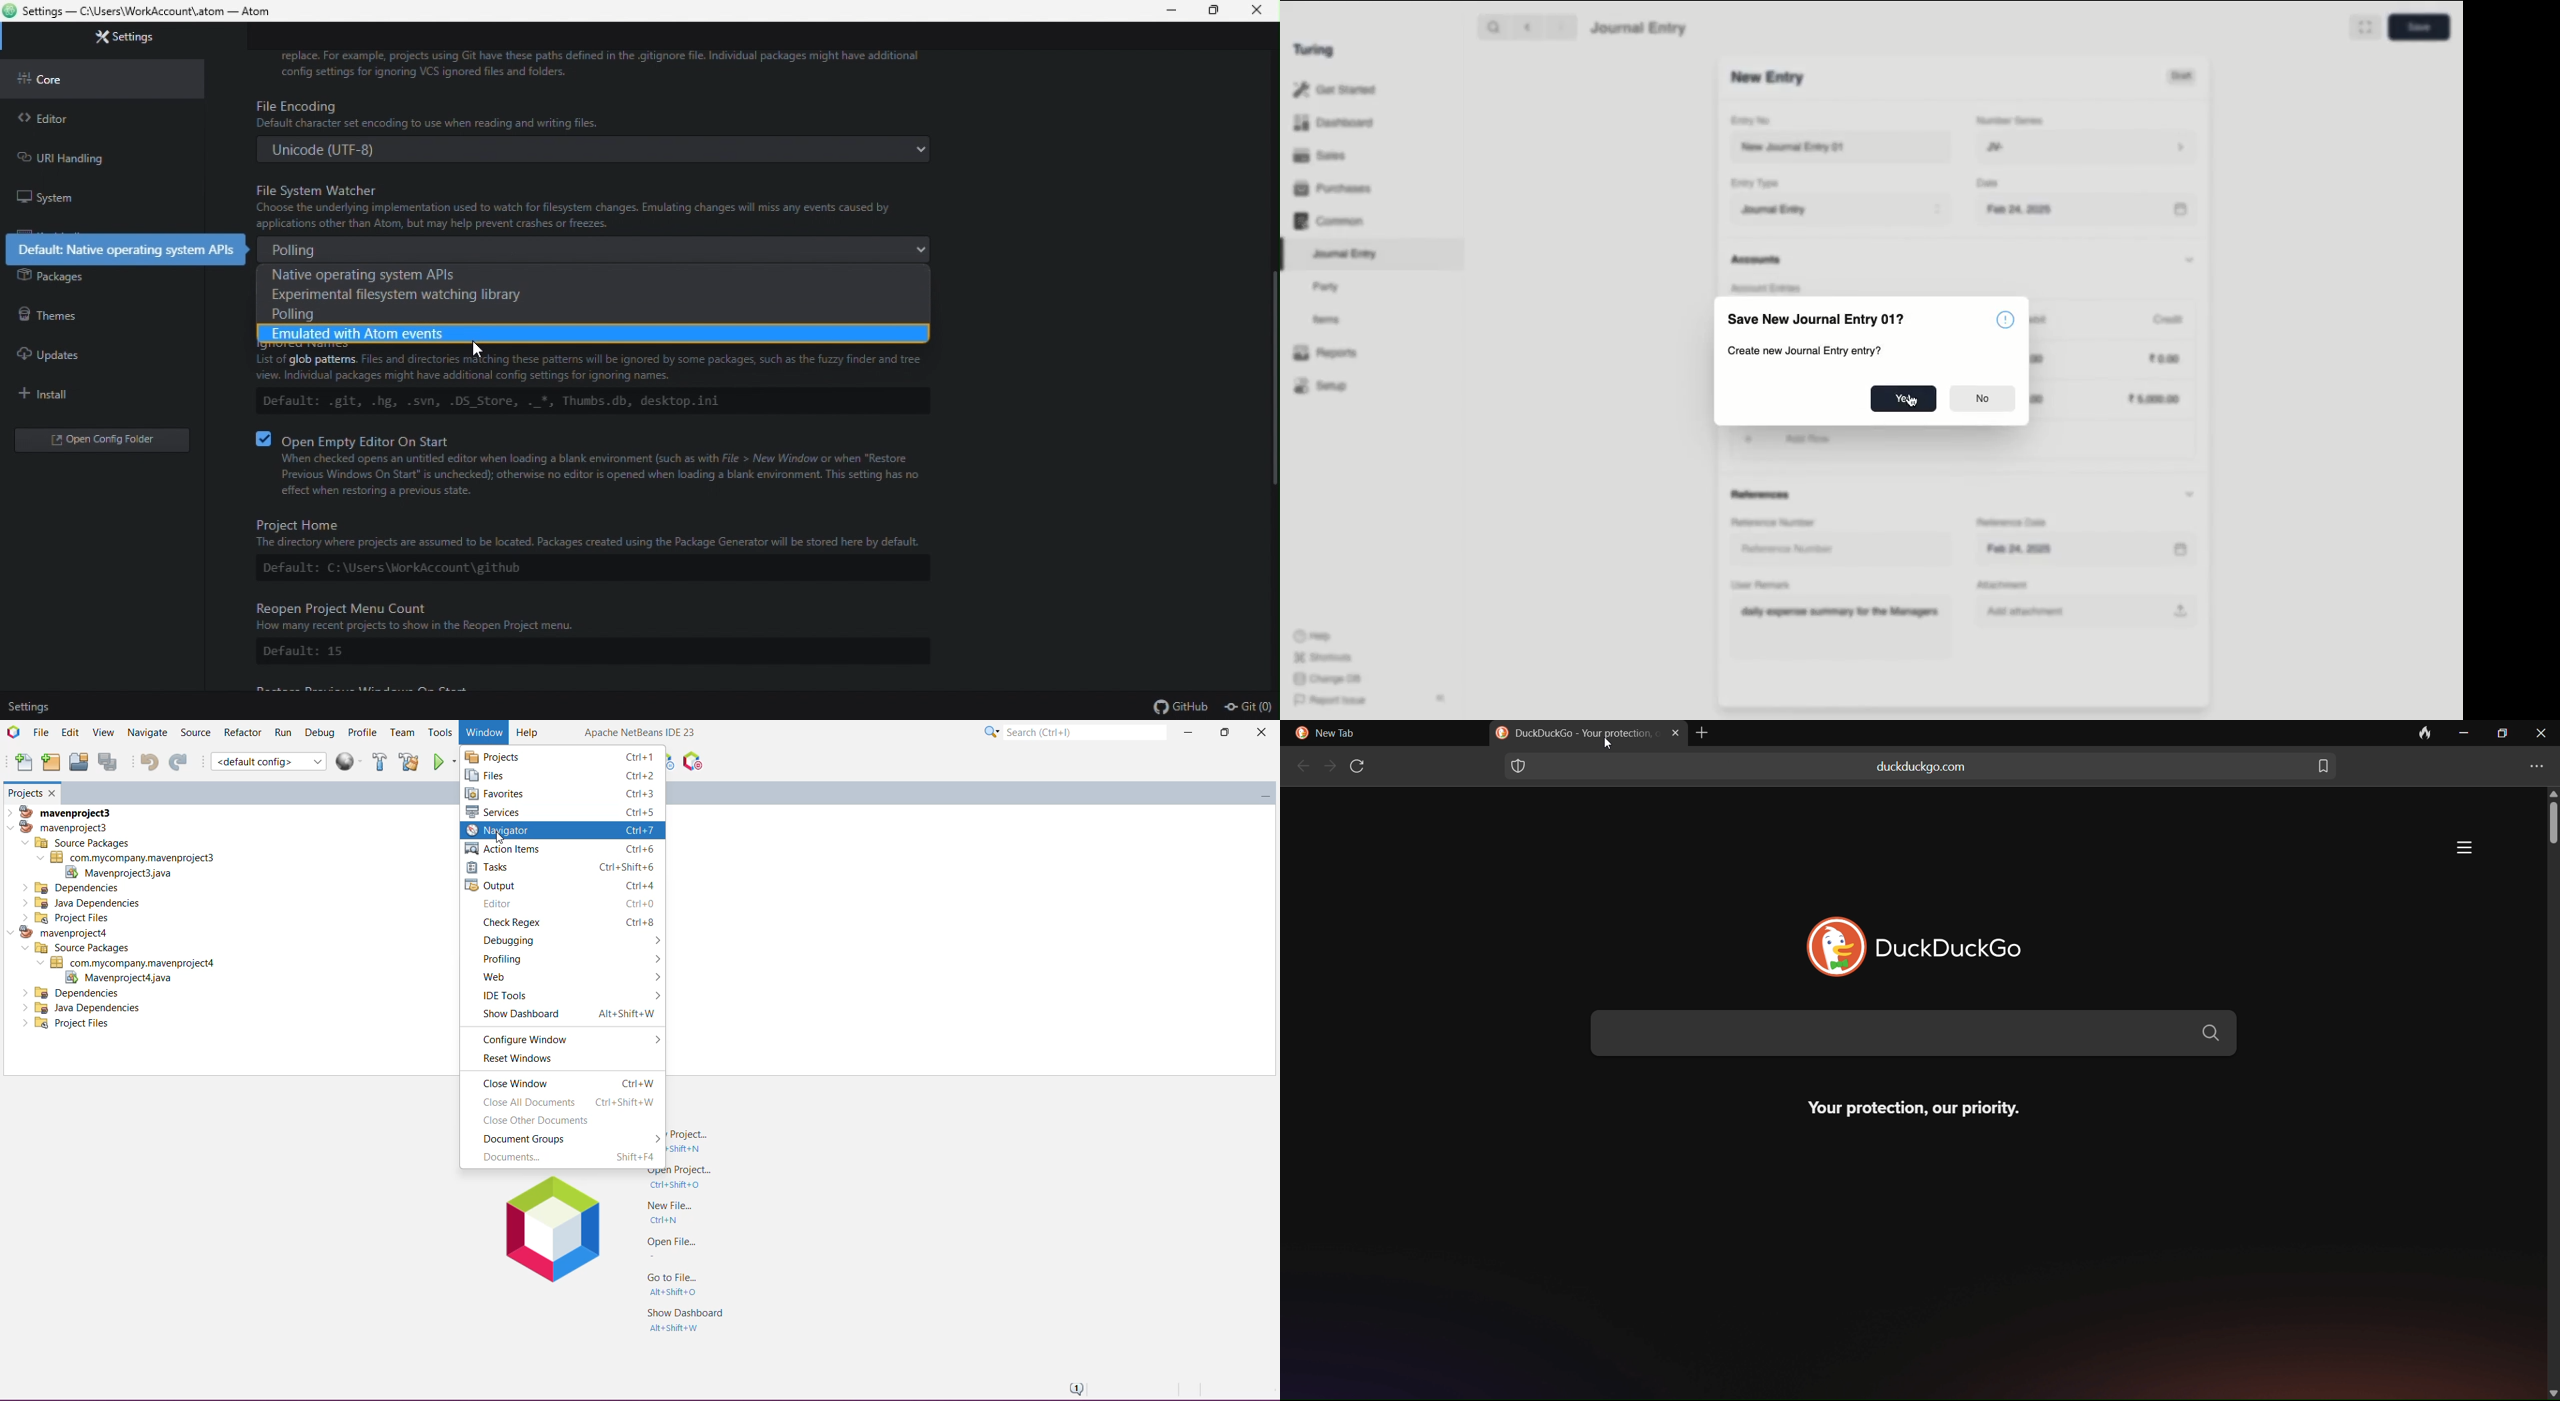 This screenshot has width=2576, height=1428. I want to click on Information, so click(2005, 319).